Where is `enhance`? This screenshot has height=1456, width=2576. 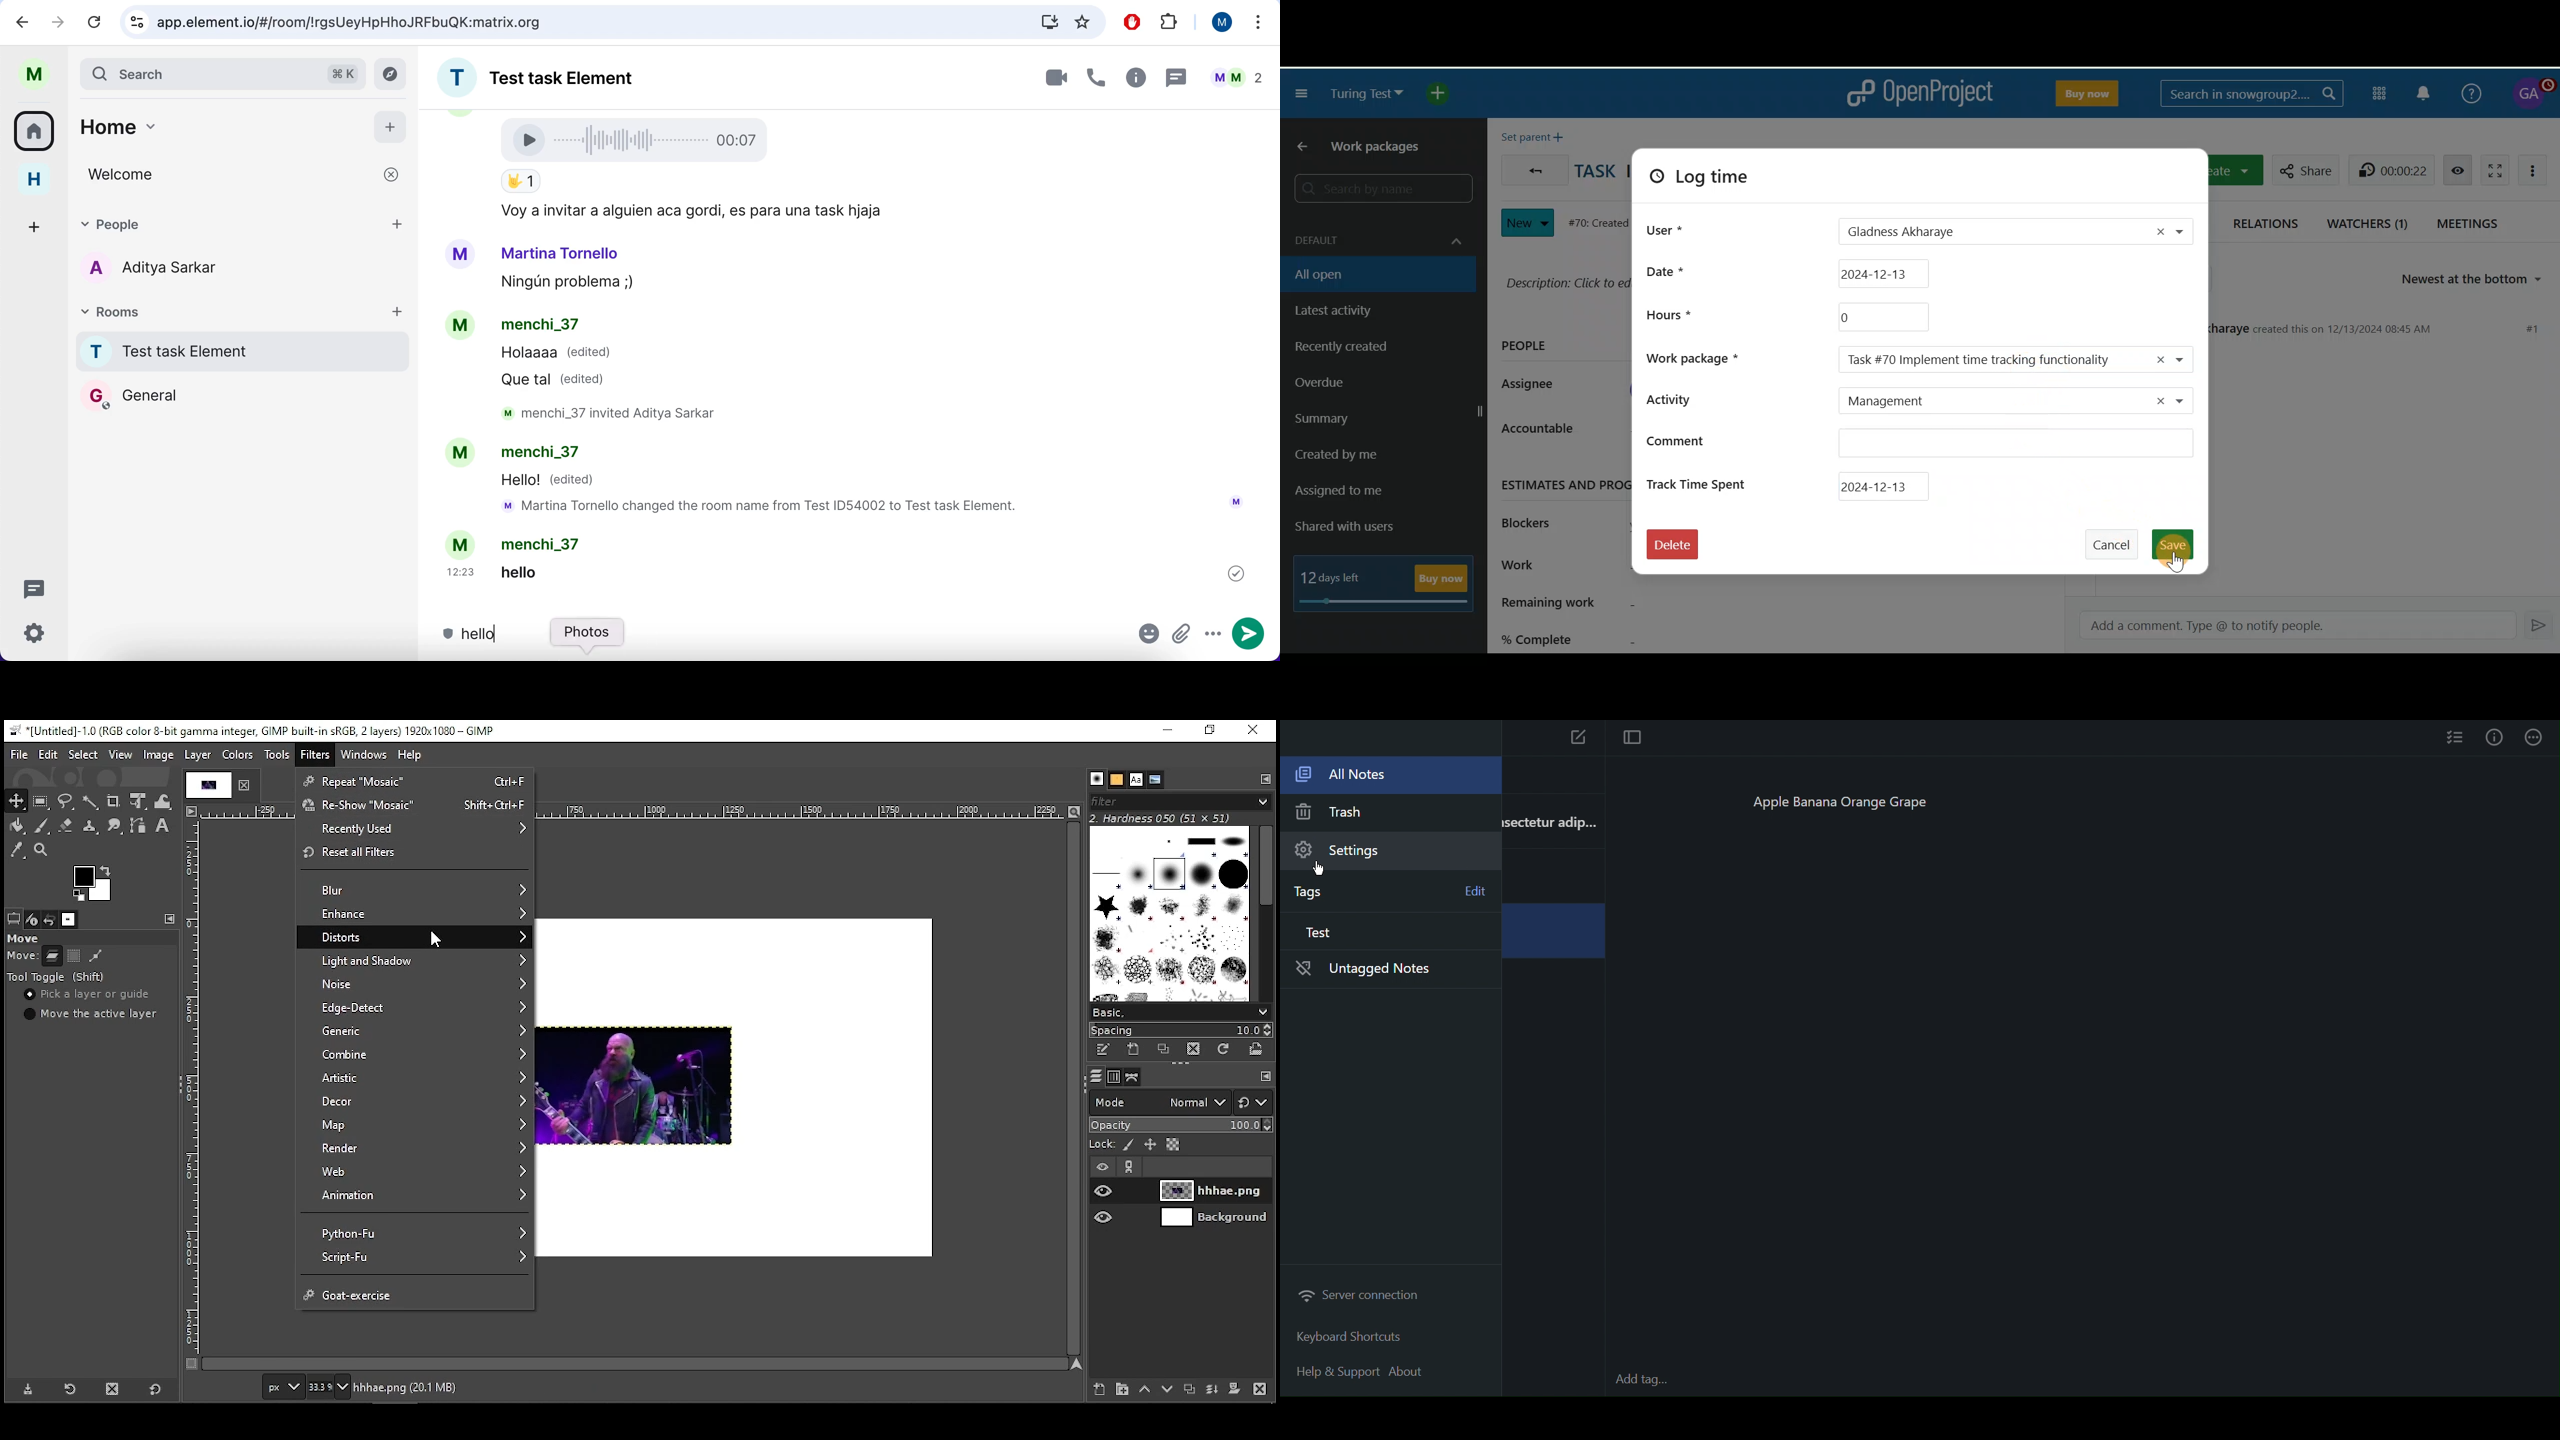 enhance is located at coordinates (417, 914).